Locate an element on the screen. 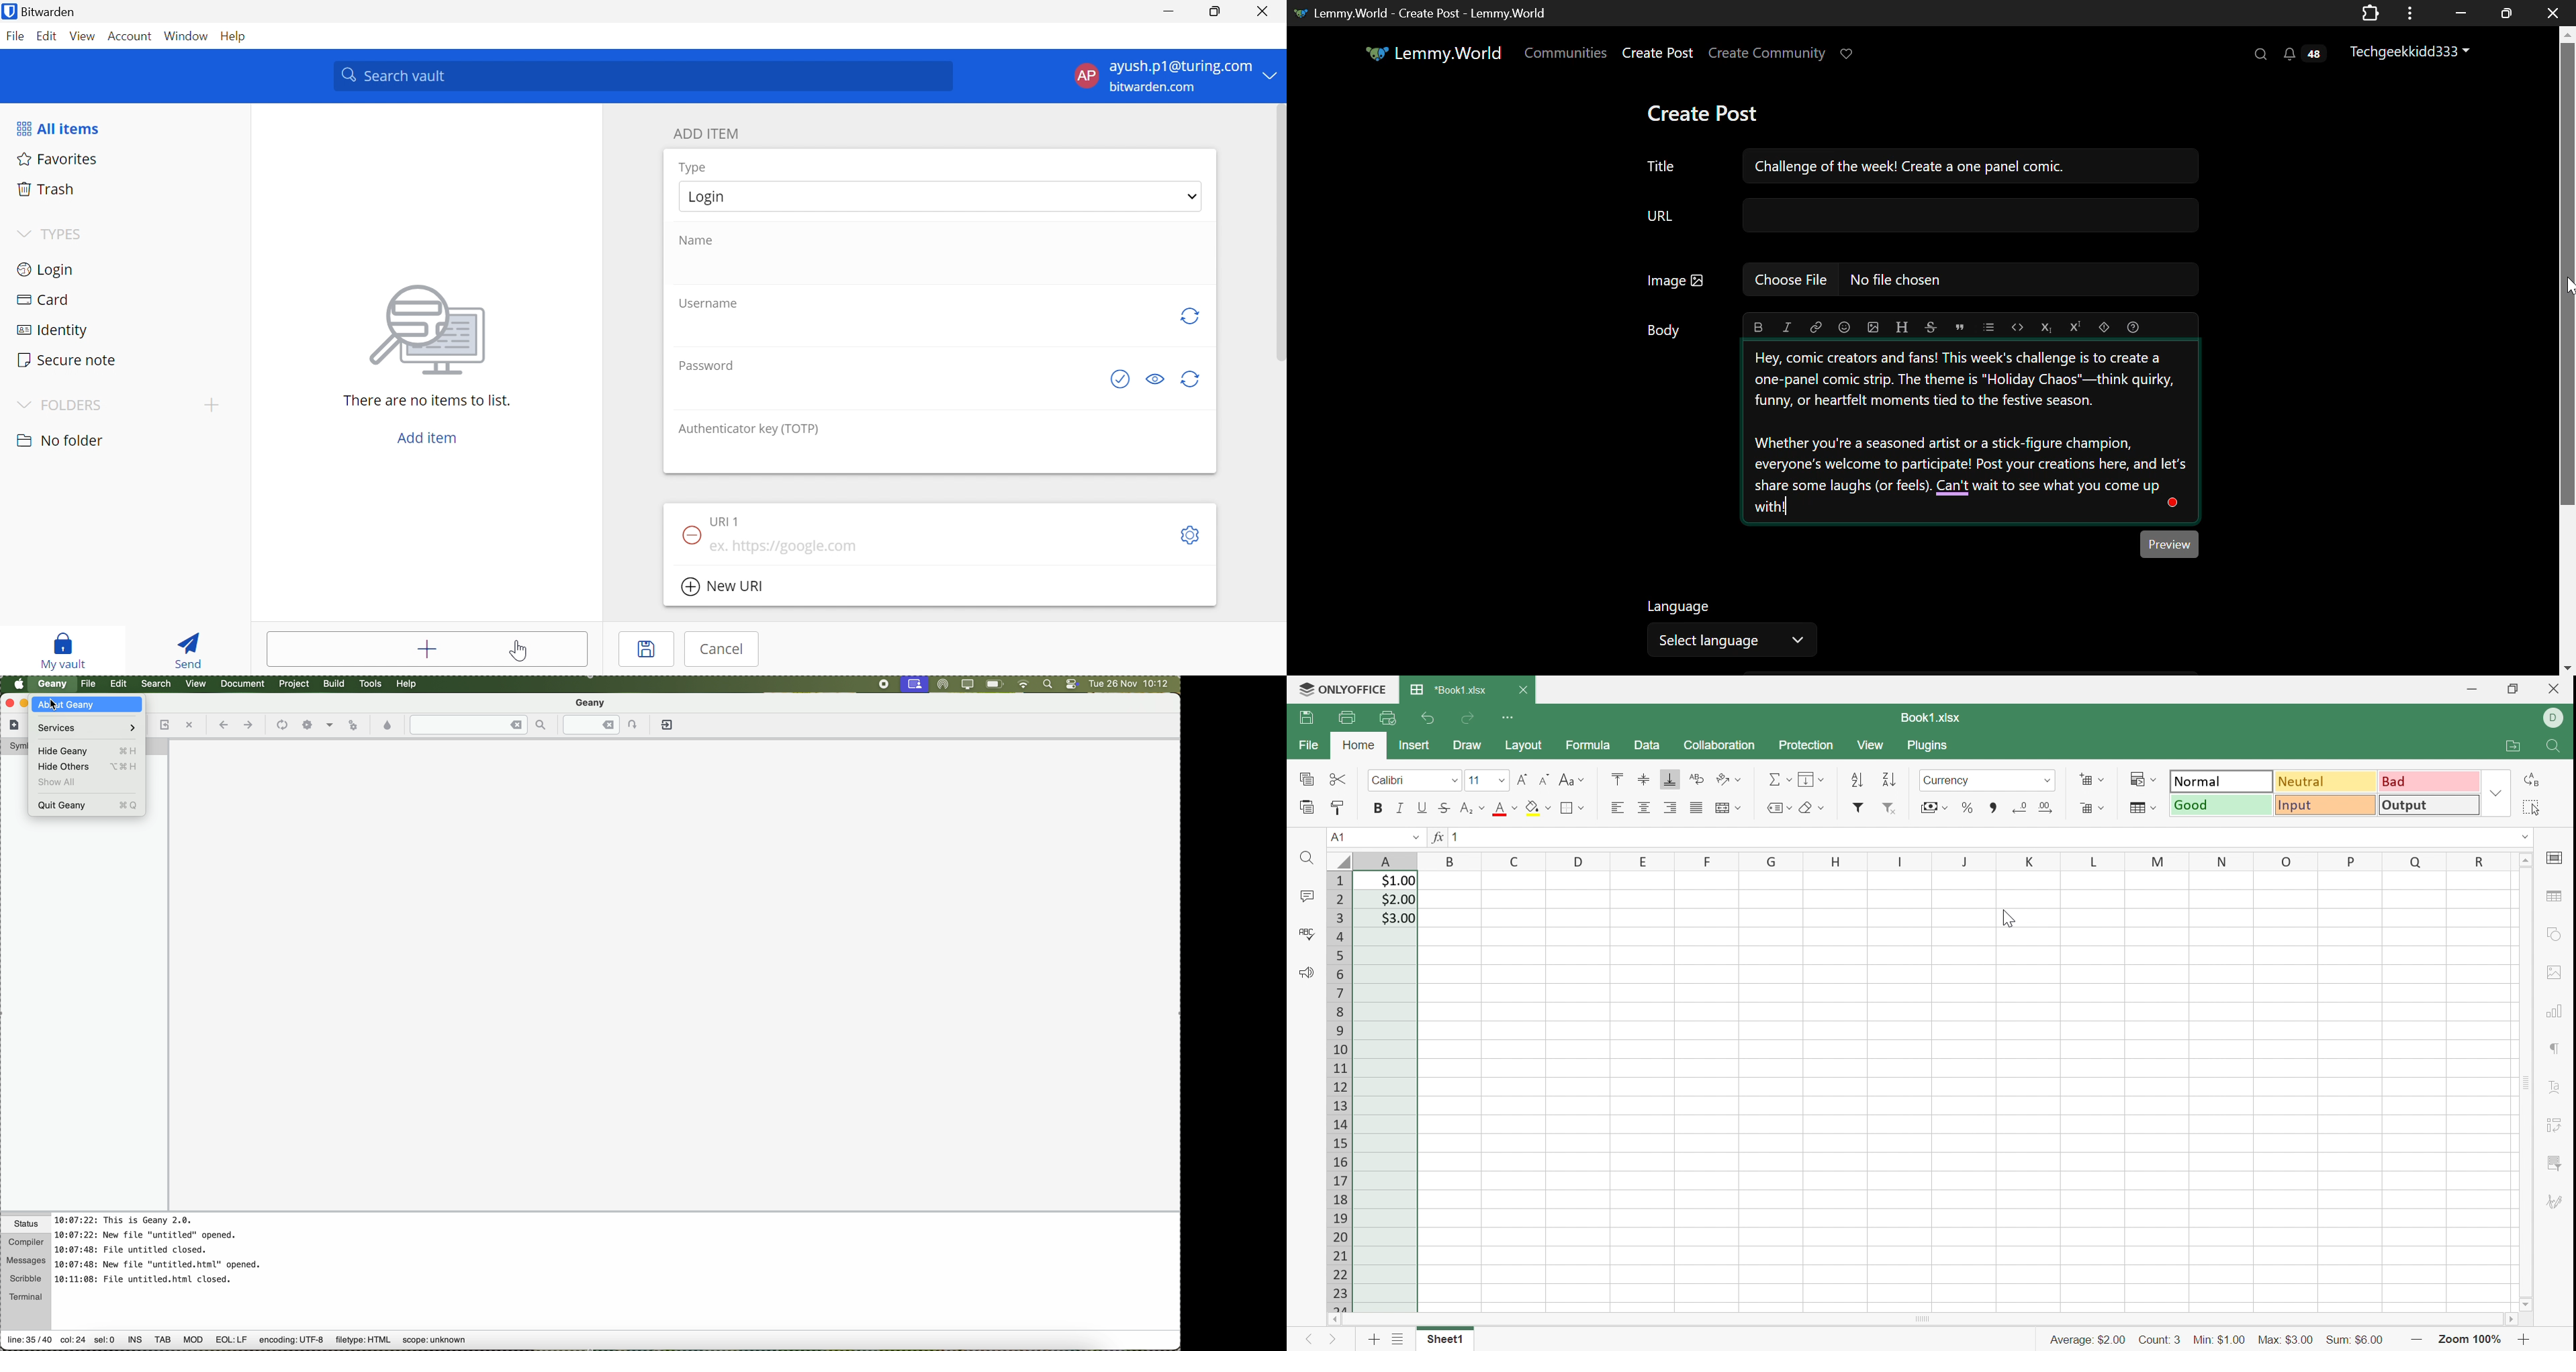 The height and width of the screenshot is (1372, 2576). fx is located at coordinates (1436, 837).